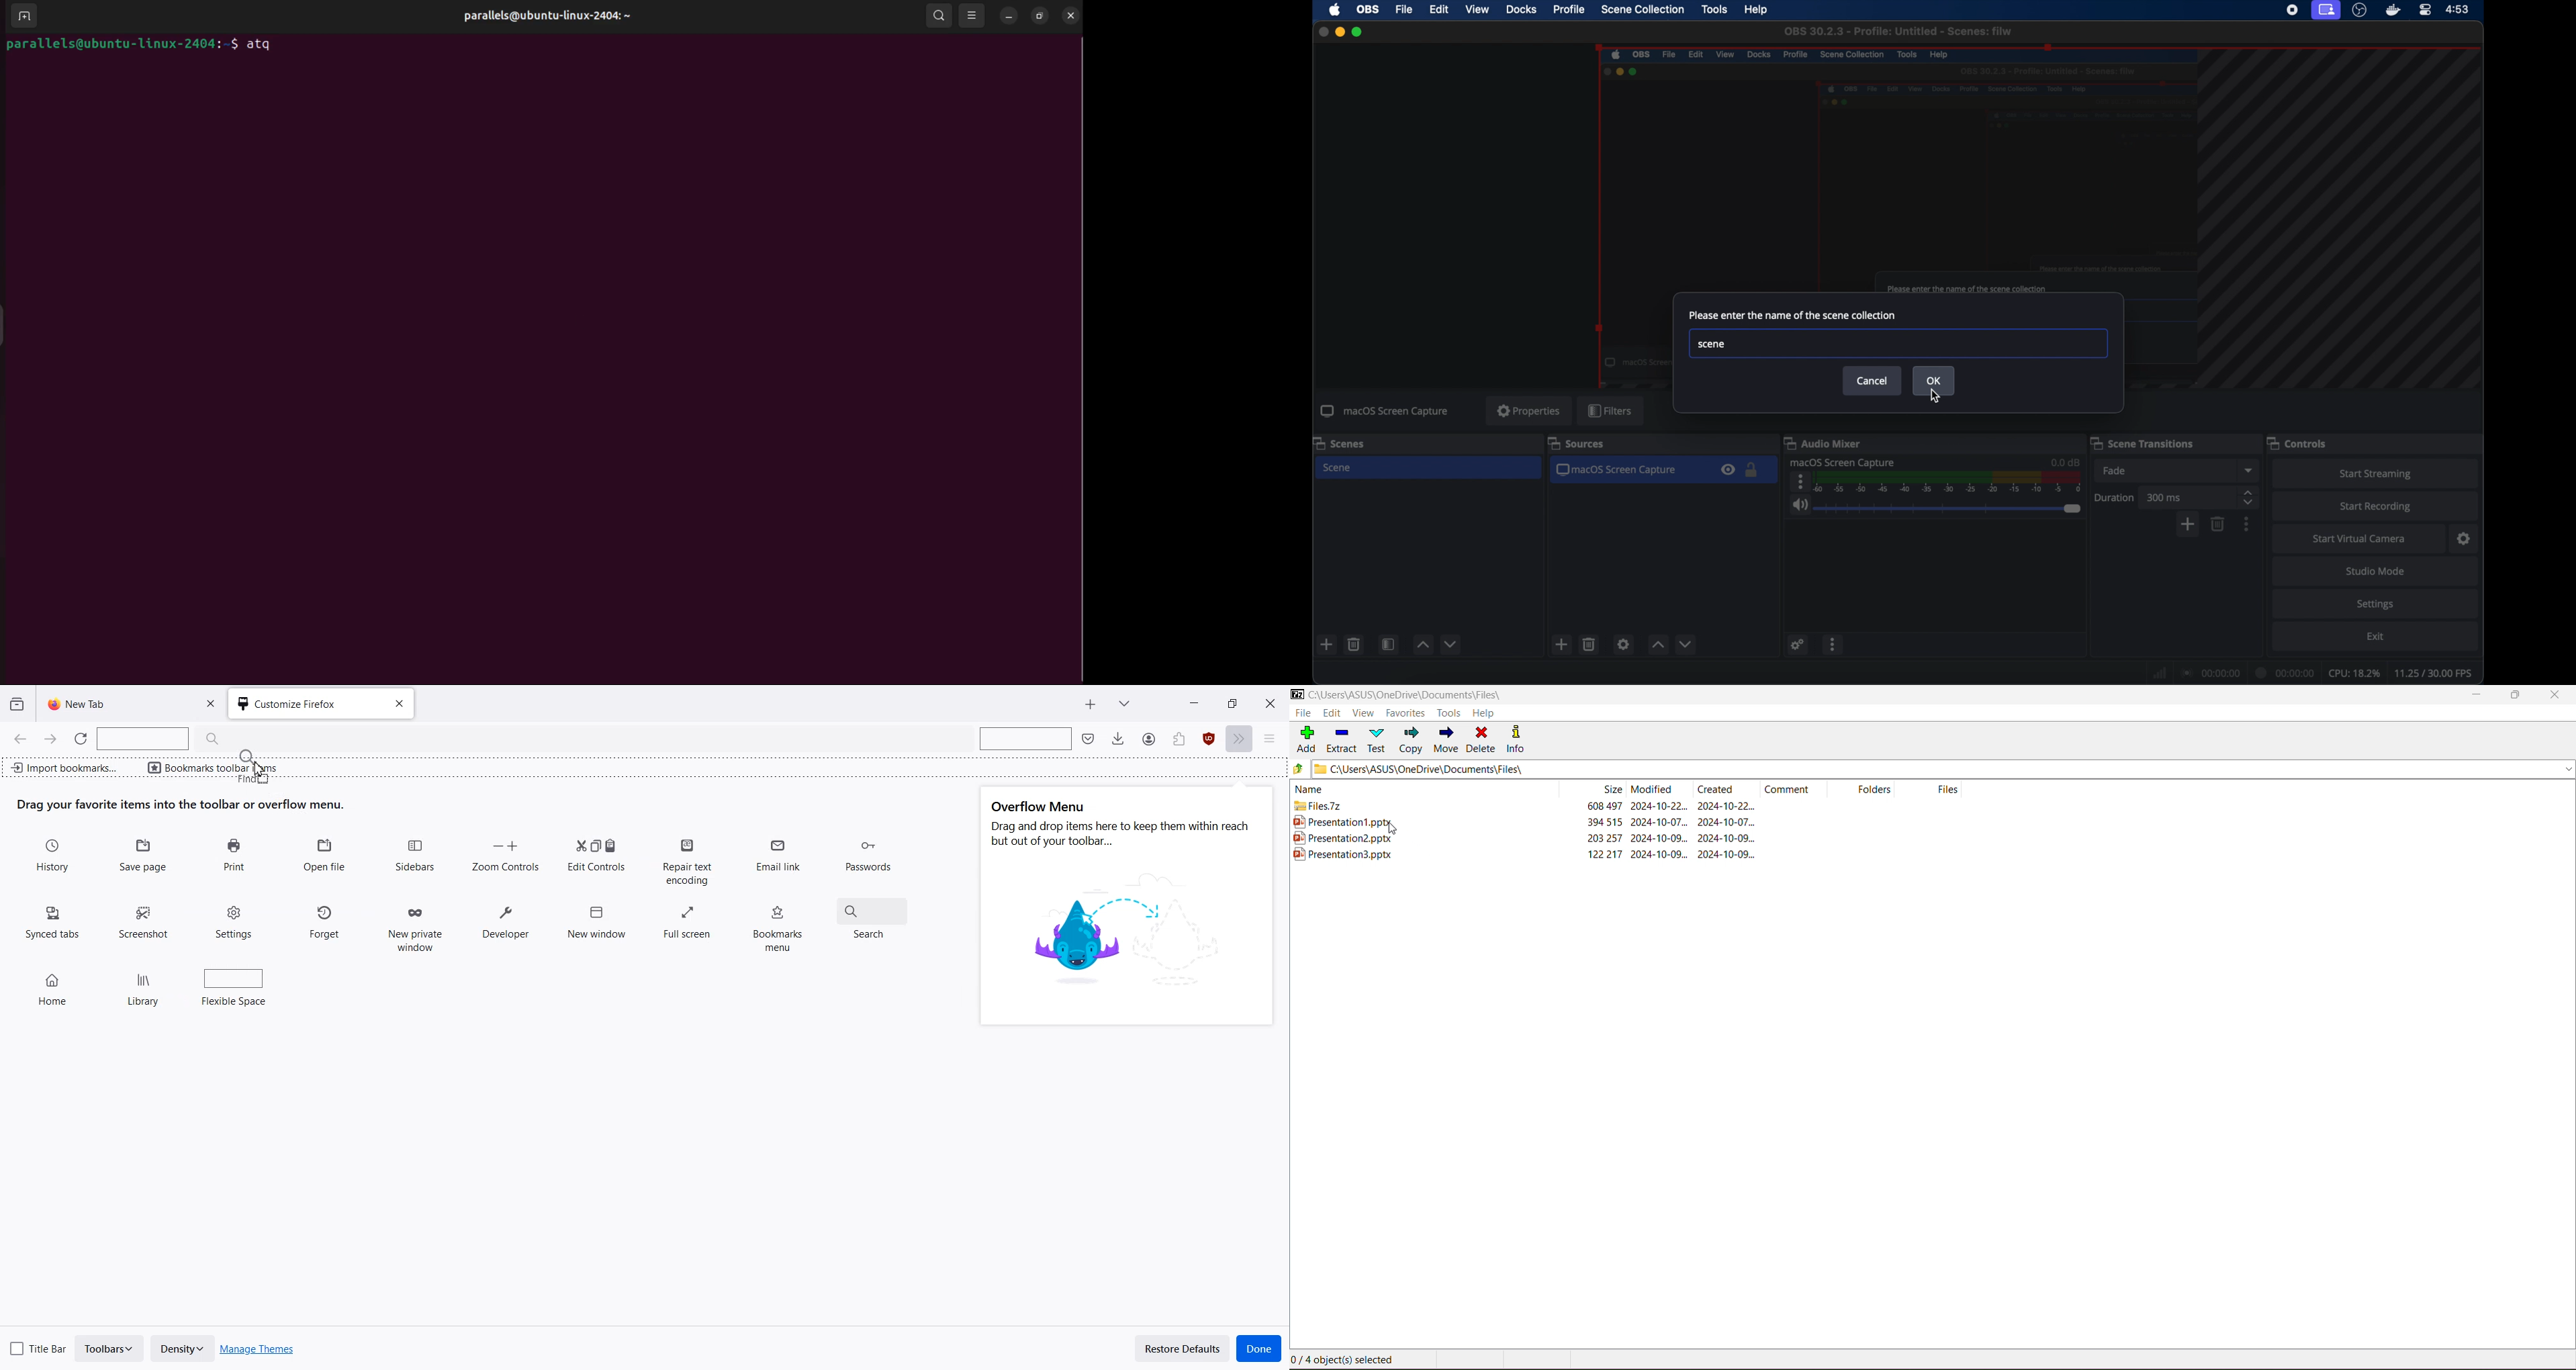 The height and width of the screenshot is (1372, 2576). Describe the element at coordinates (1361, 33) in the screenshot. I see `maximize` at that location.